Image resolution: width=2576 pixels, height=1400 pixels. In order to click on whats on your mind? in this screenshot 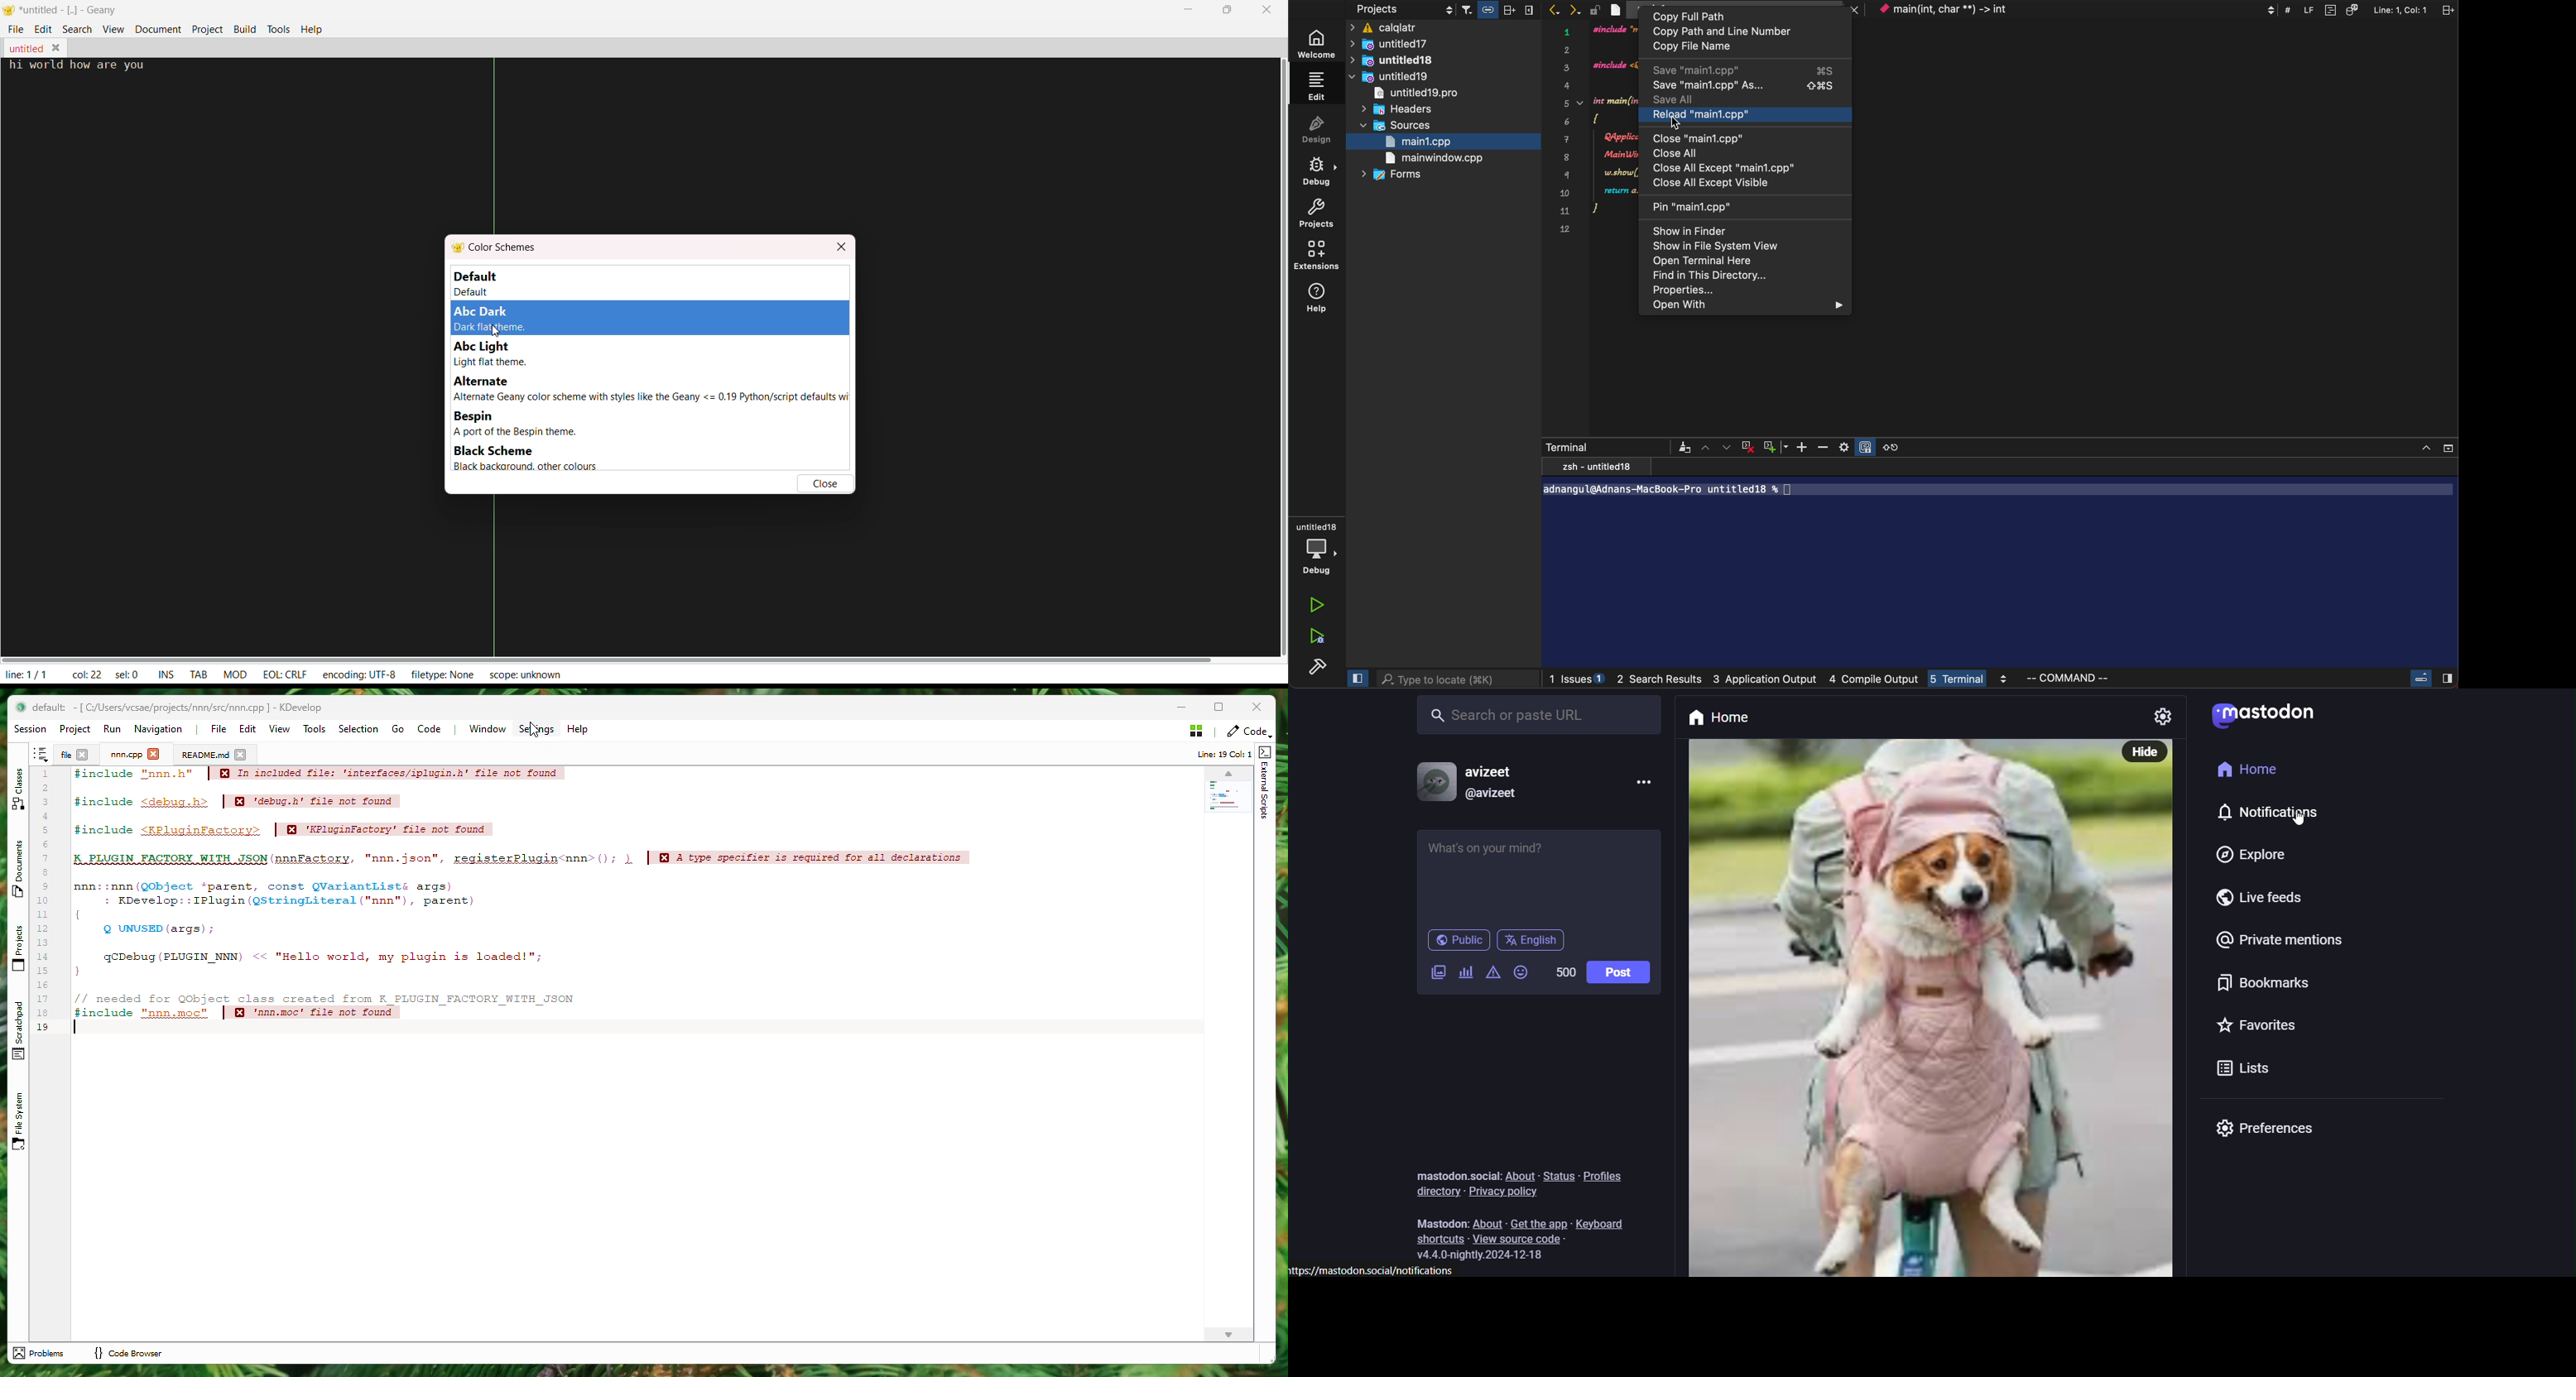, I will do `click(1541, 876)`.